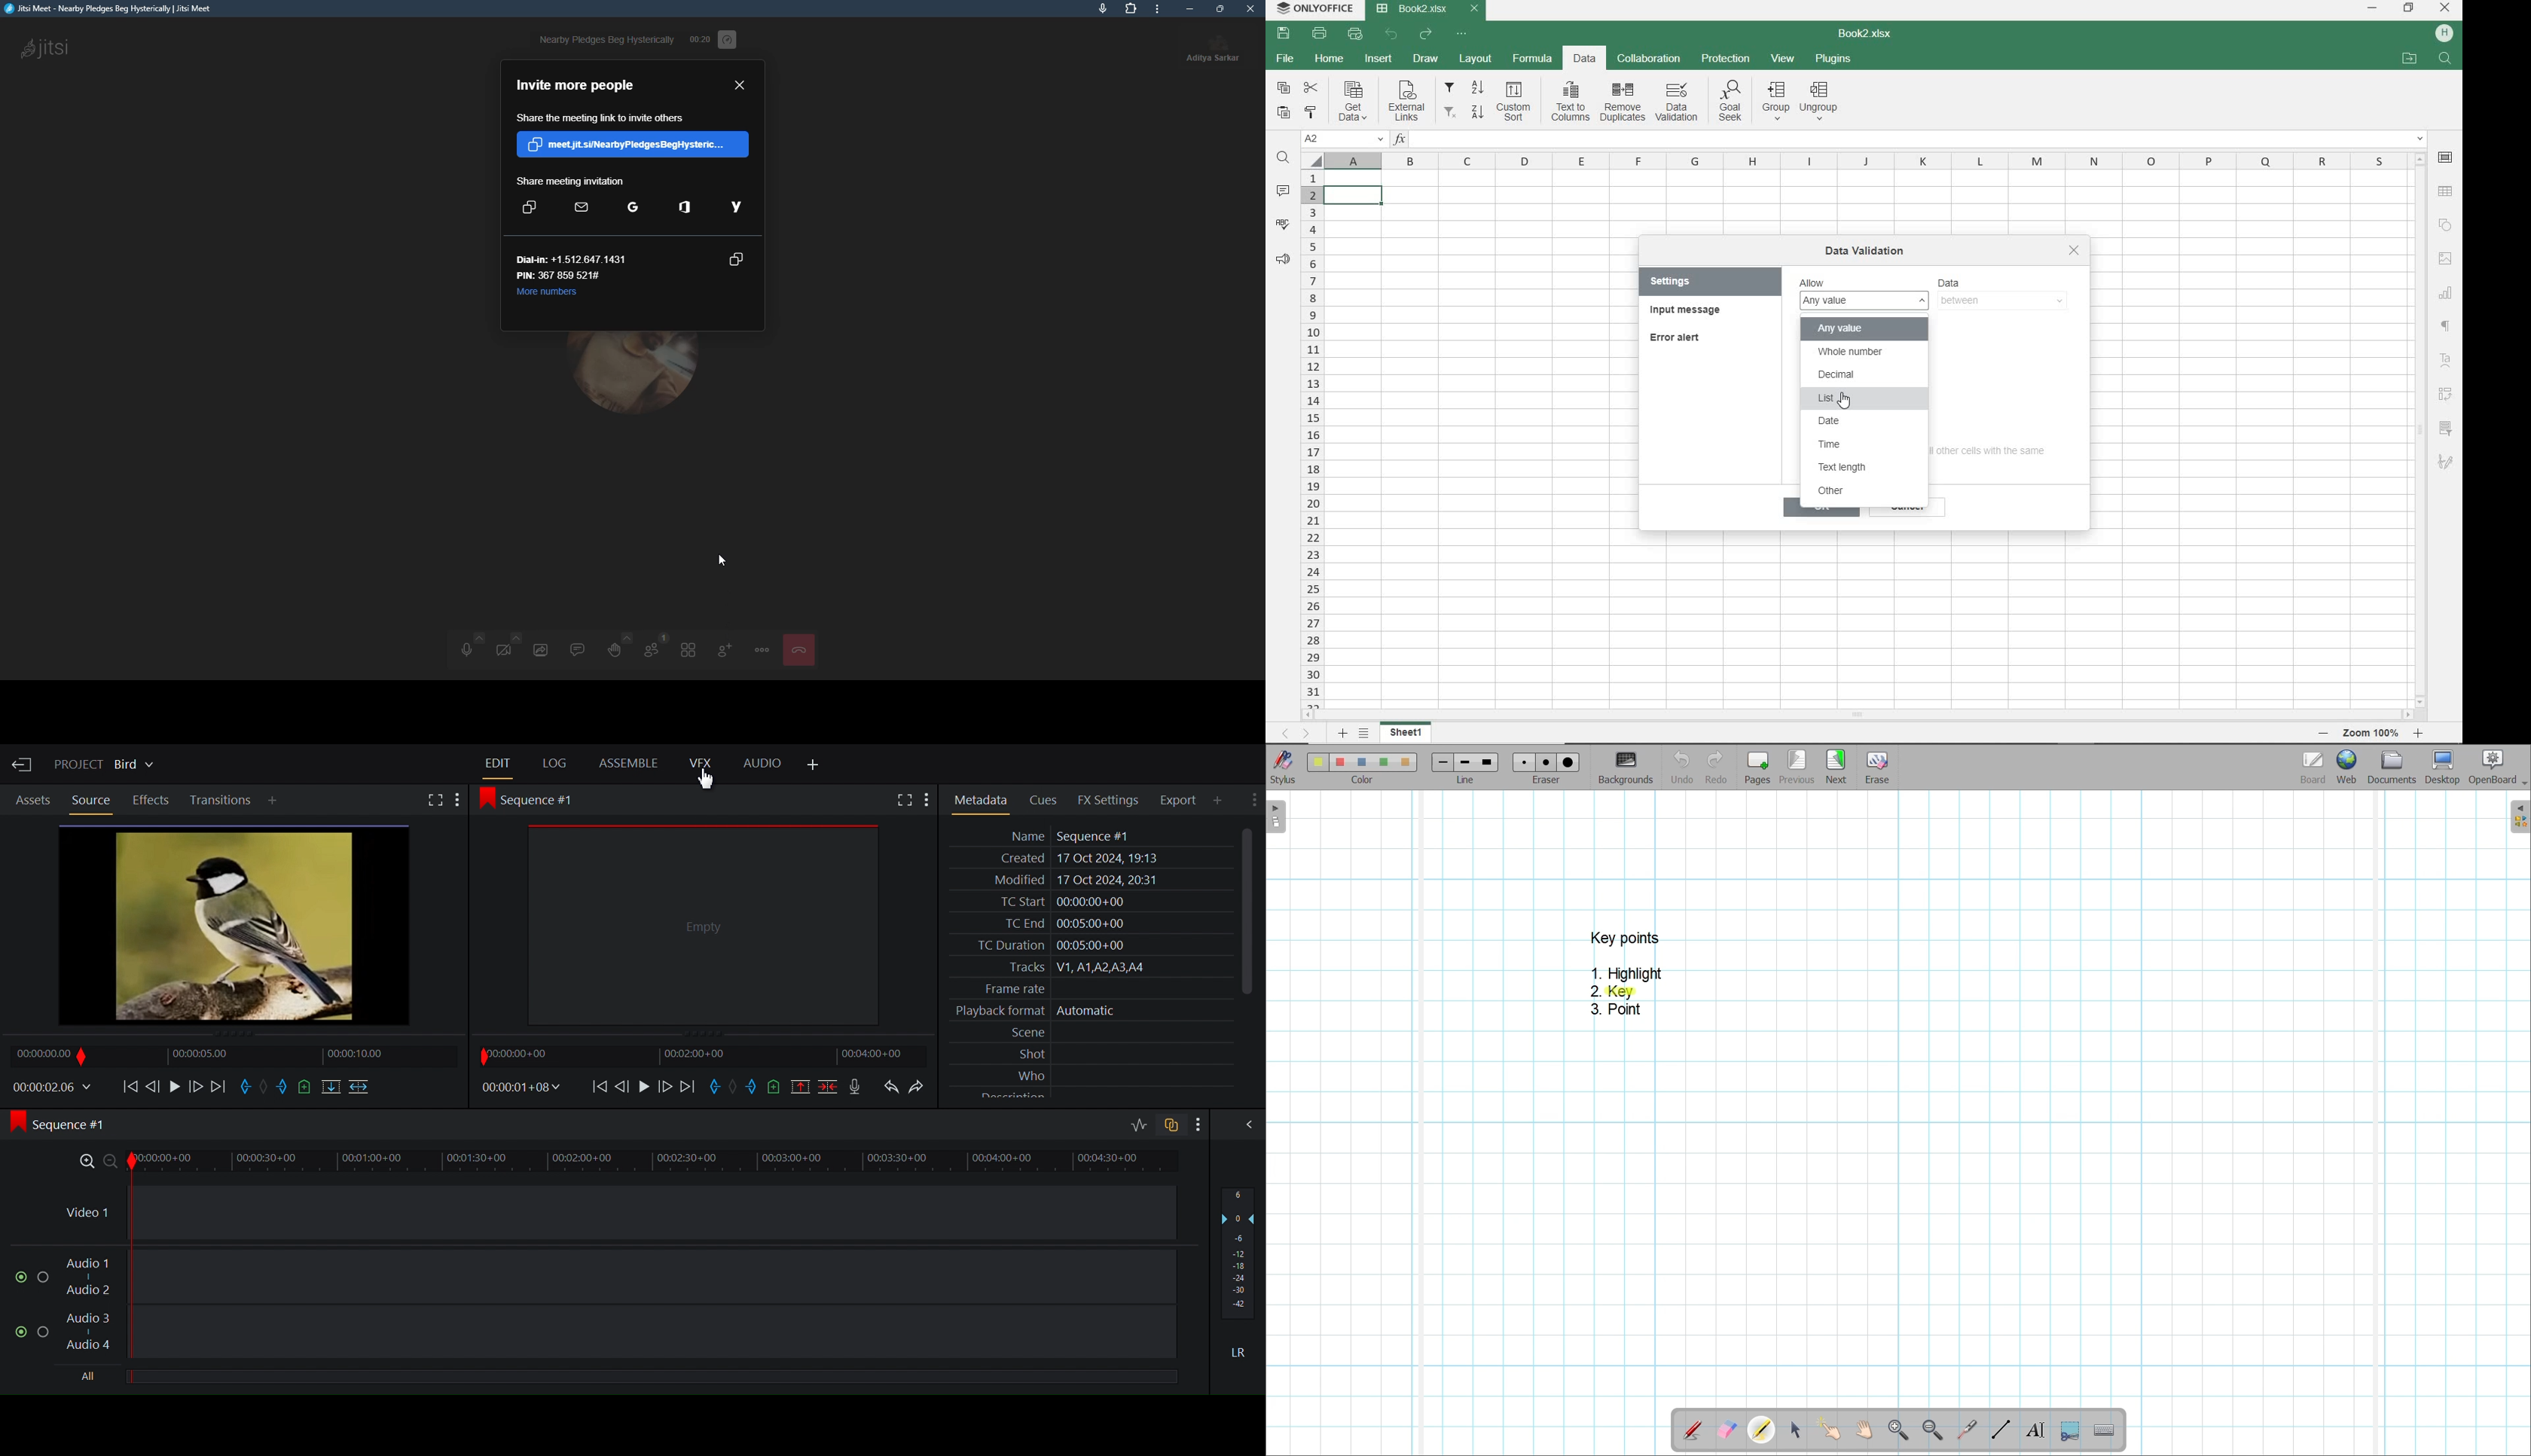 The width and height of the screenshot is (2548, 1456). What do you see at coordinates (763, 652) in the screenshot?
I see `more actions` at bounding box center [763, 652].